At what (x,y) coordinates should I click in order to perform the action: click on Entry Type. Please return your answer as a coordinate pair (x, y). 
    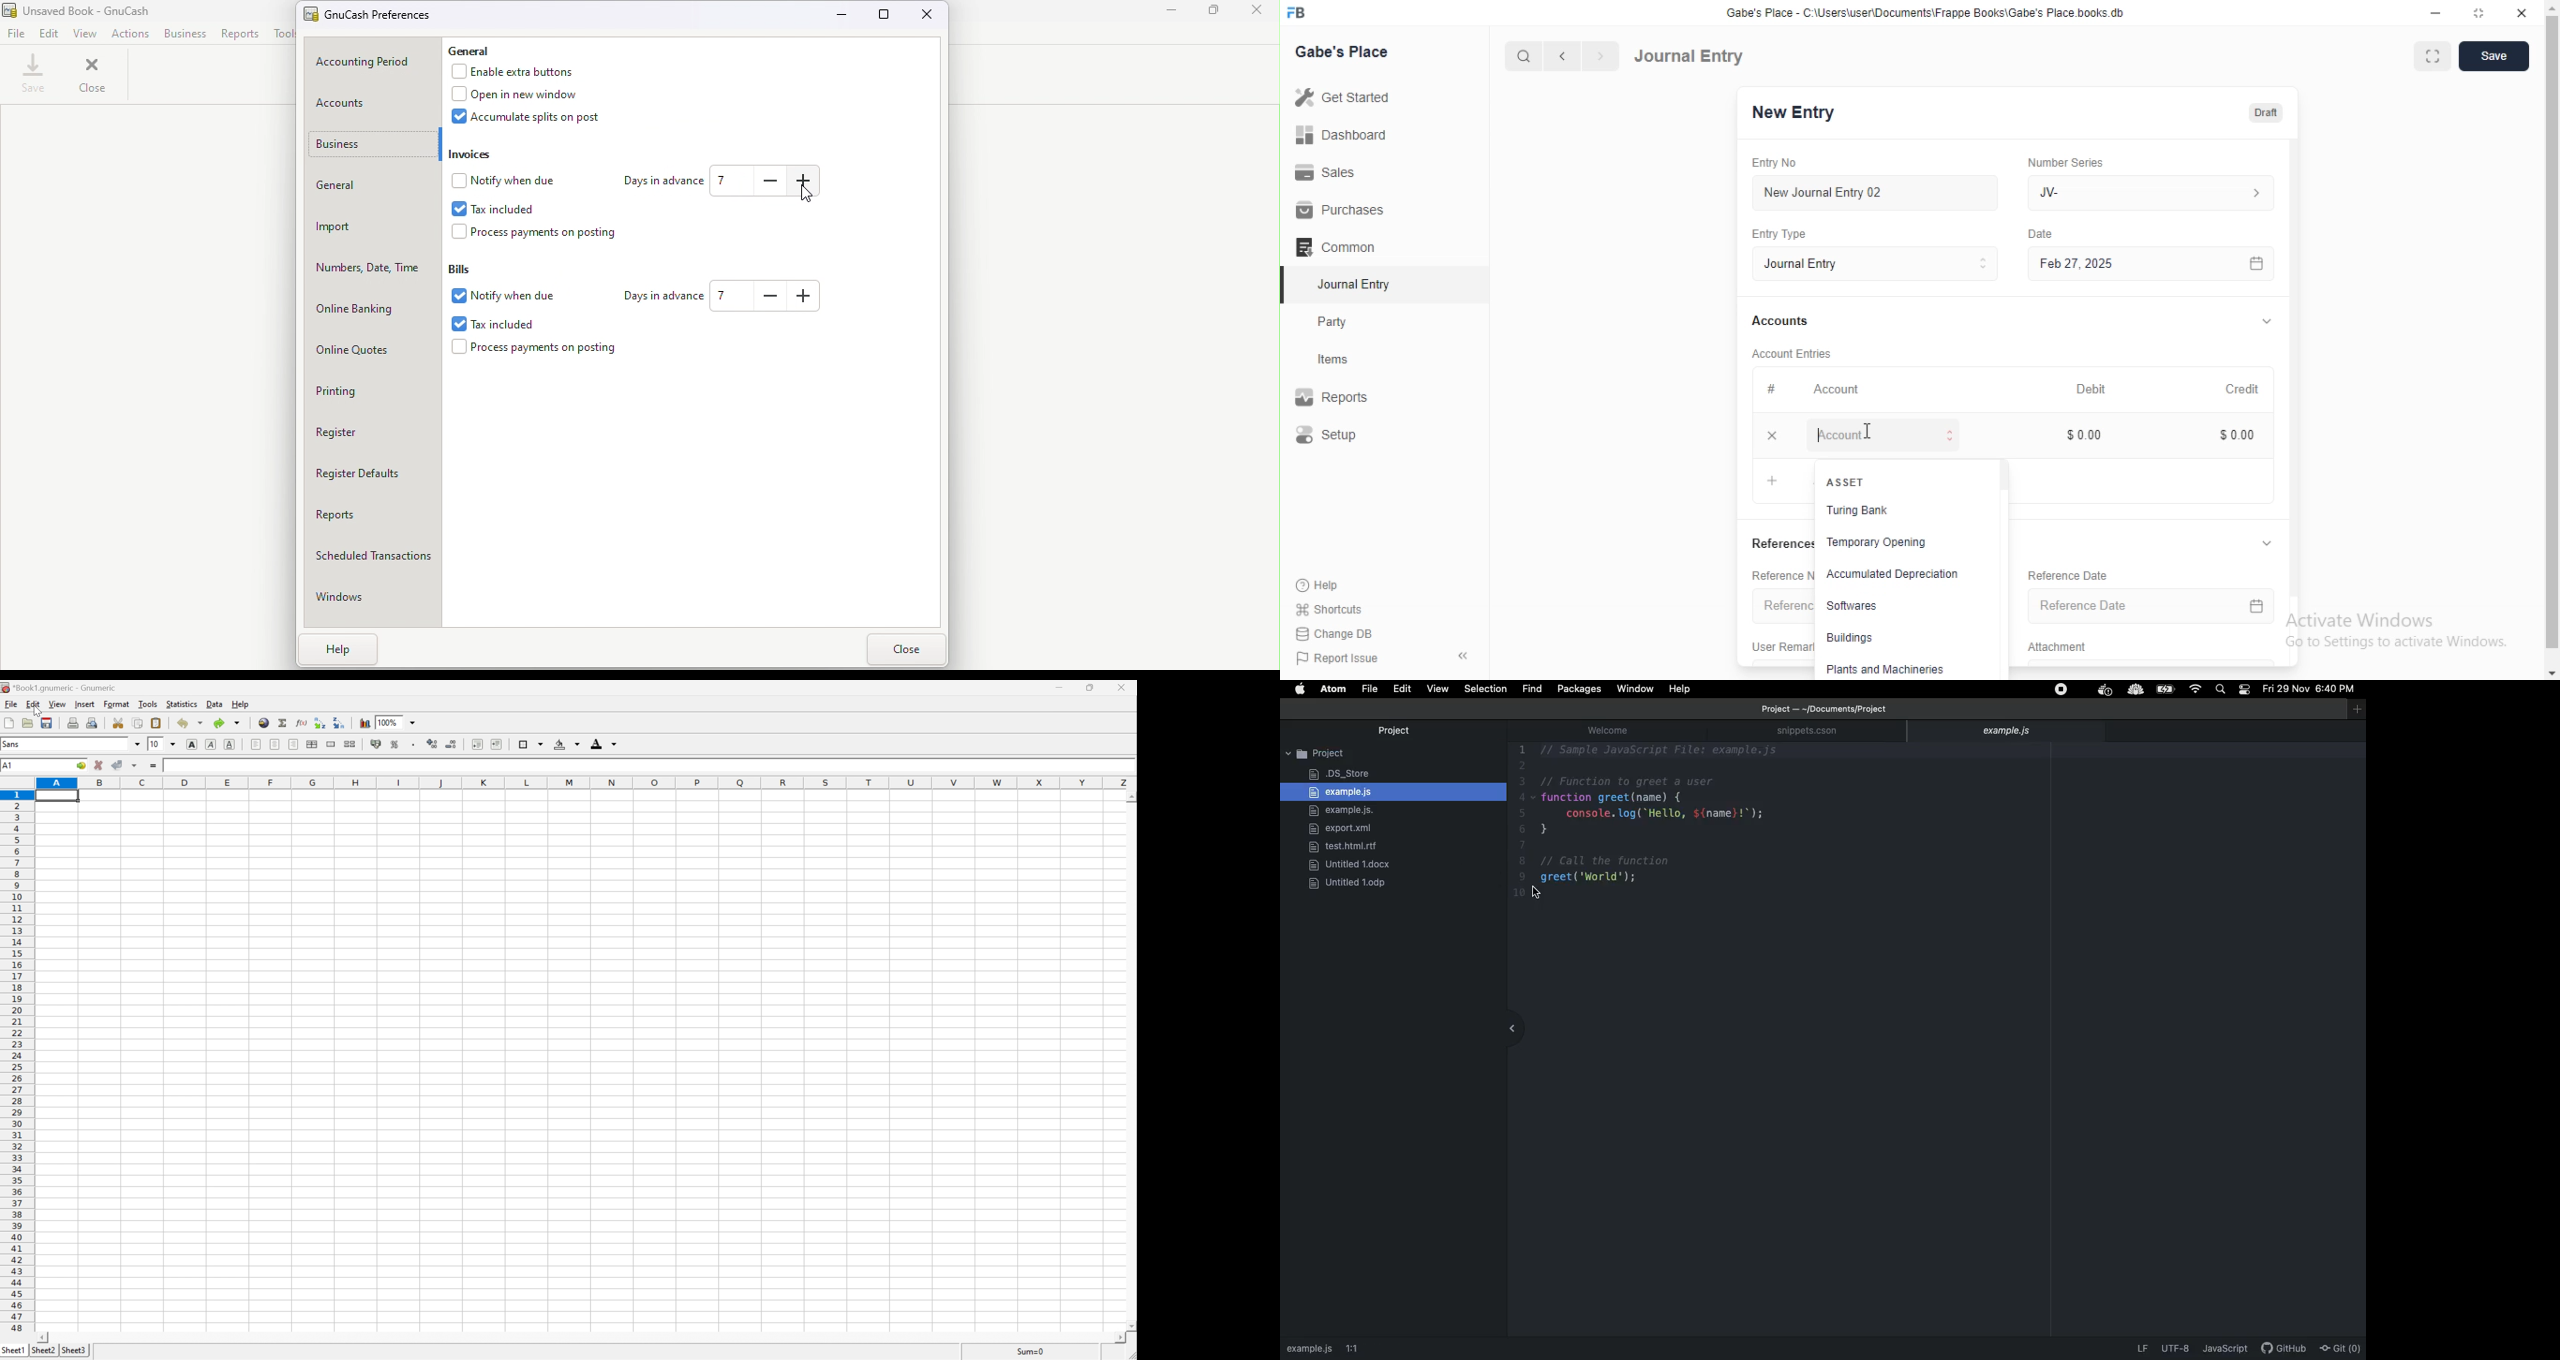
    Looking at the image, I should click on (1787, 235).